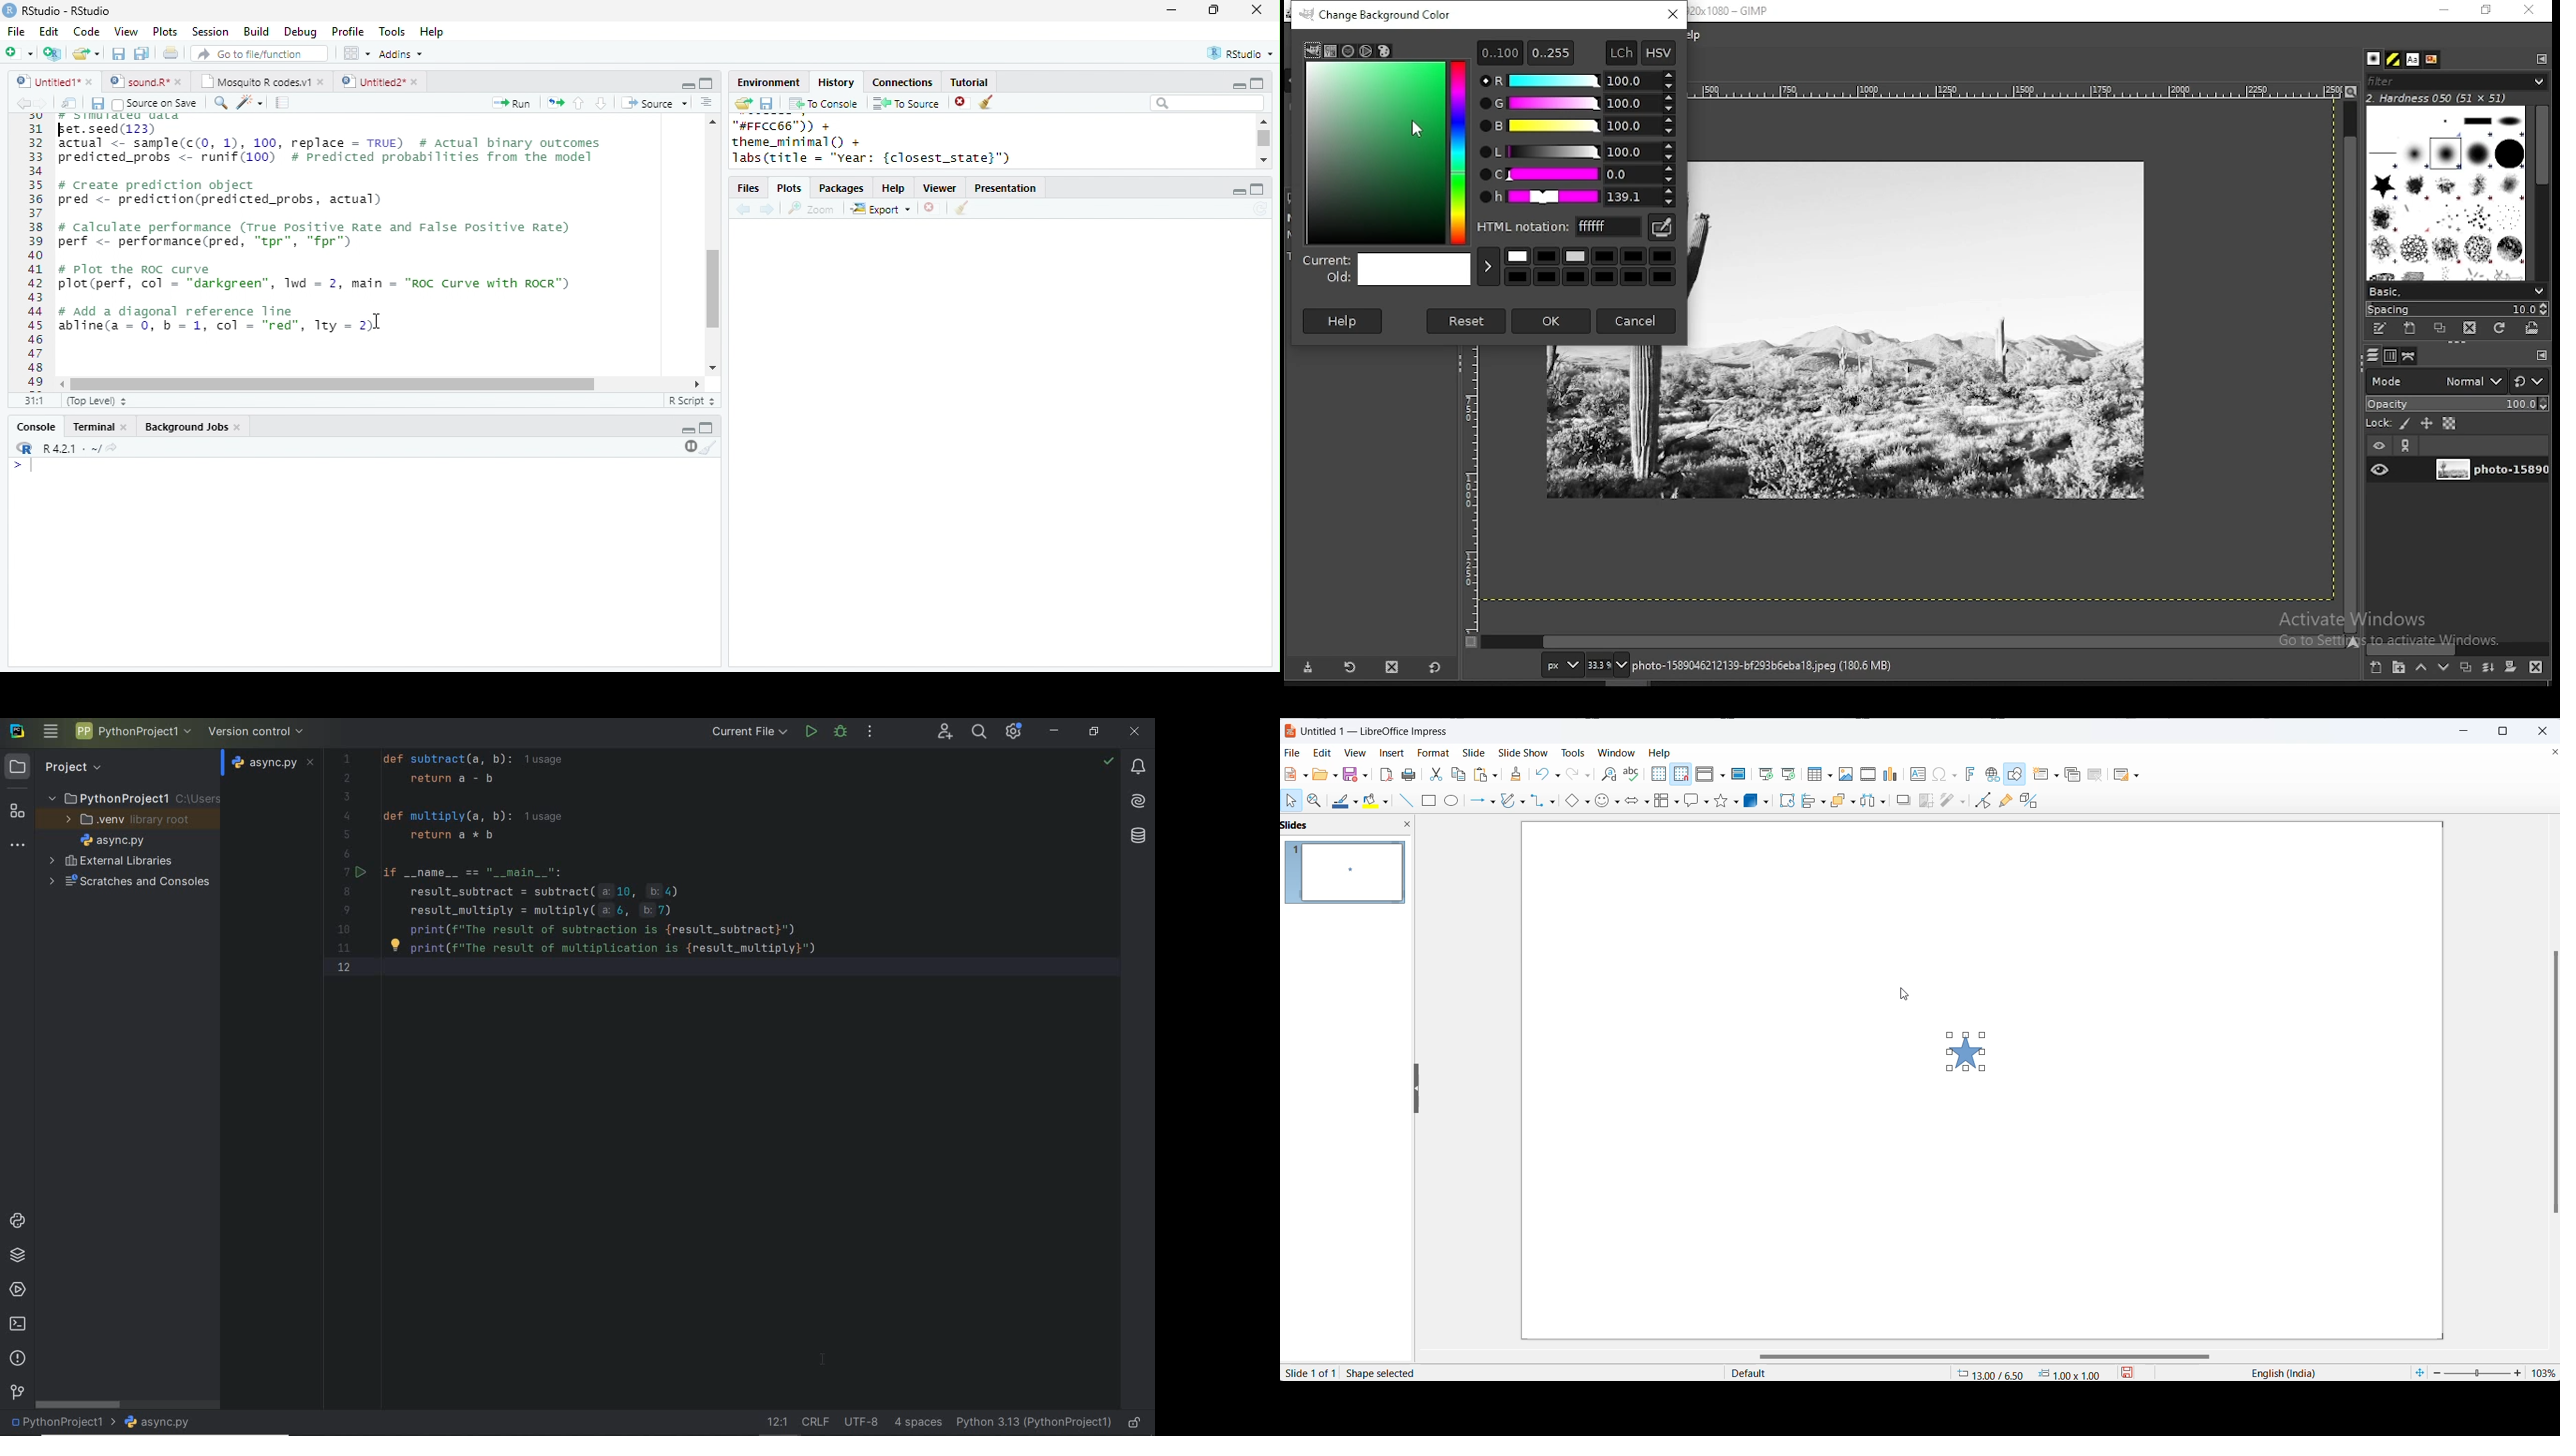 The image size is (2576, 1456). What do you see at coordinates (182, 82) in the screenshot?
I see `close` at bounding box center [182, 82].